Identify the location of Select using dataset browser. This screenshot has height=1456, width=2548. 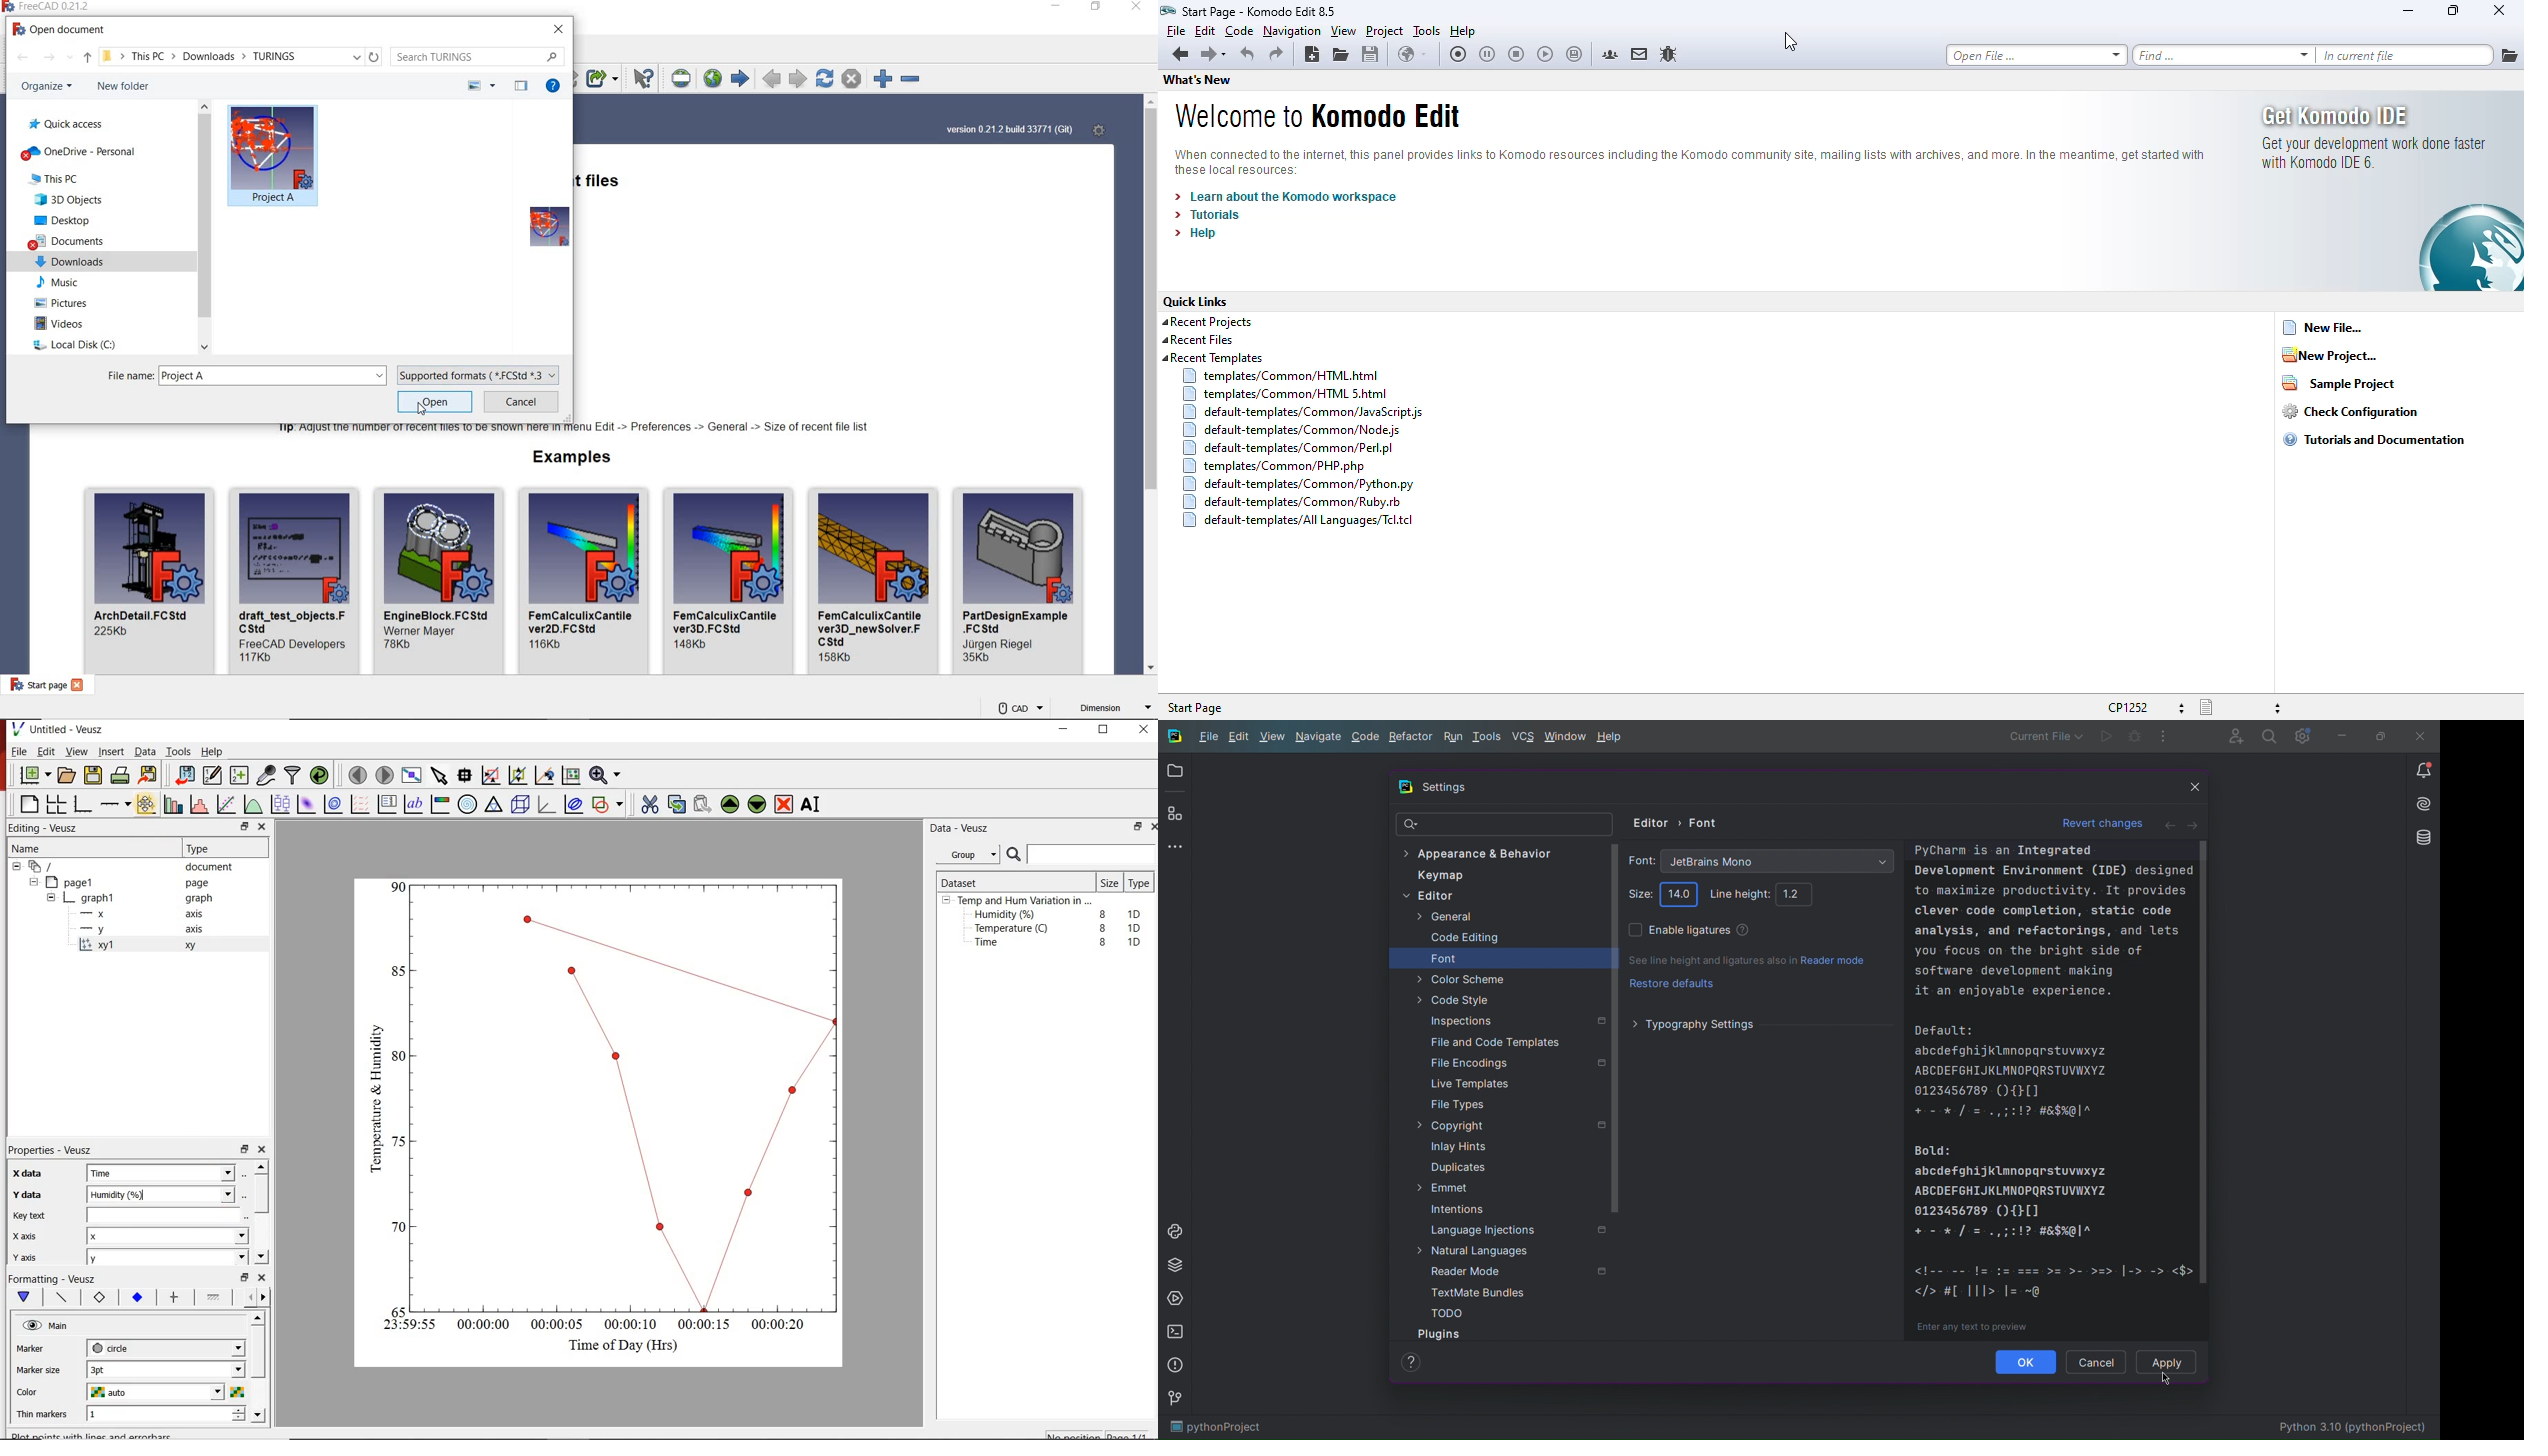
(249, 1174).